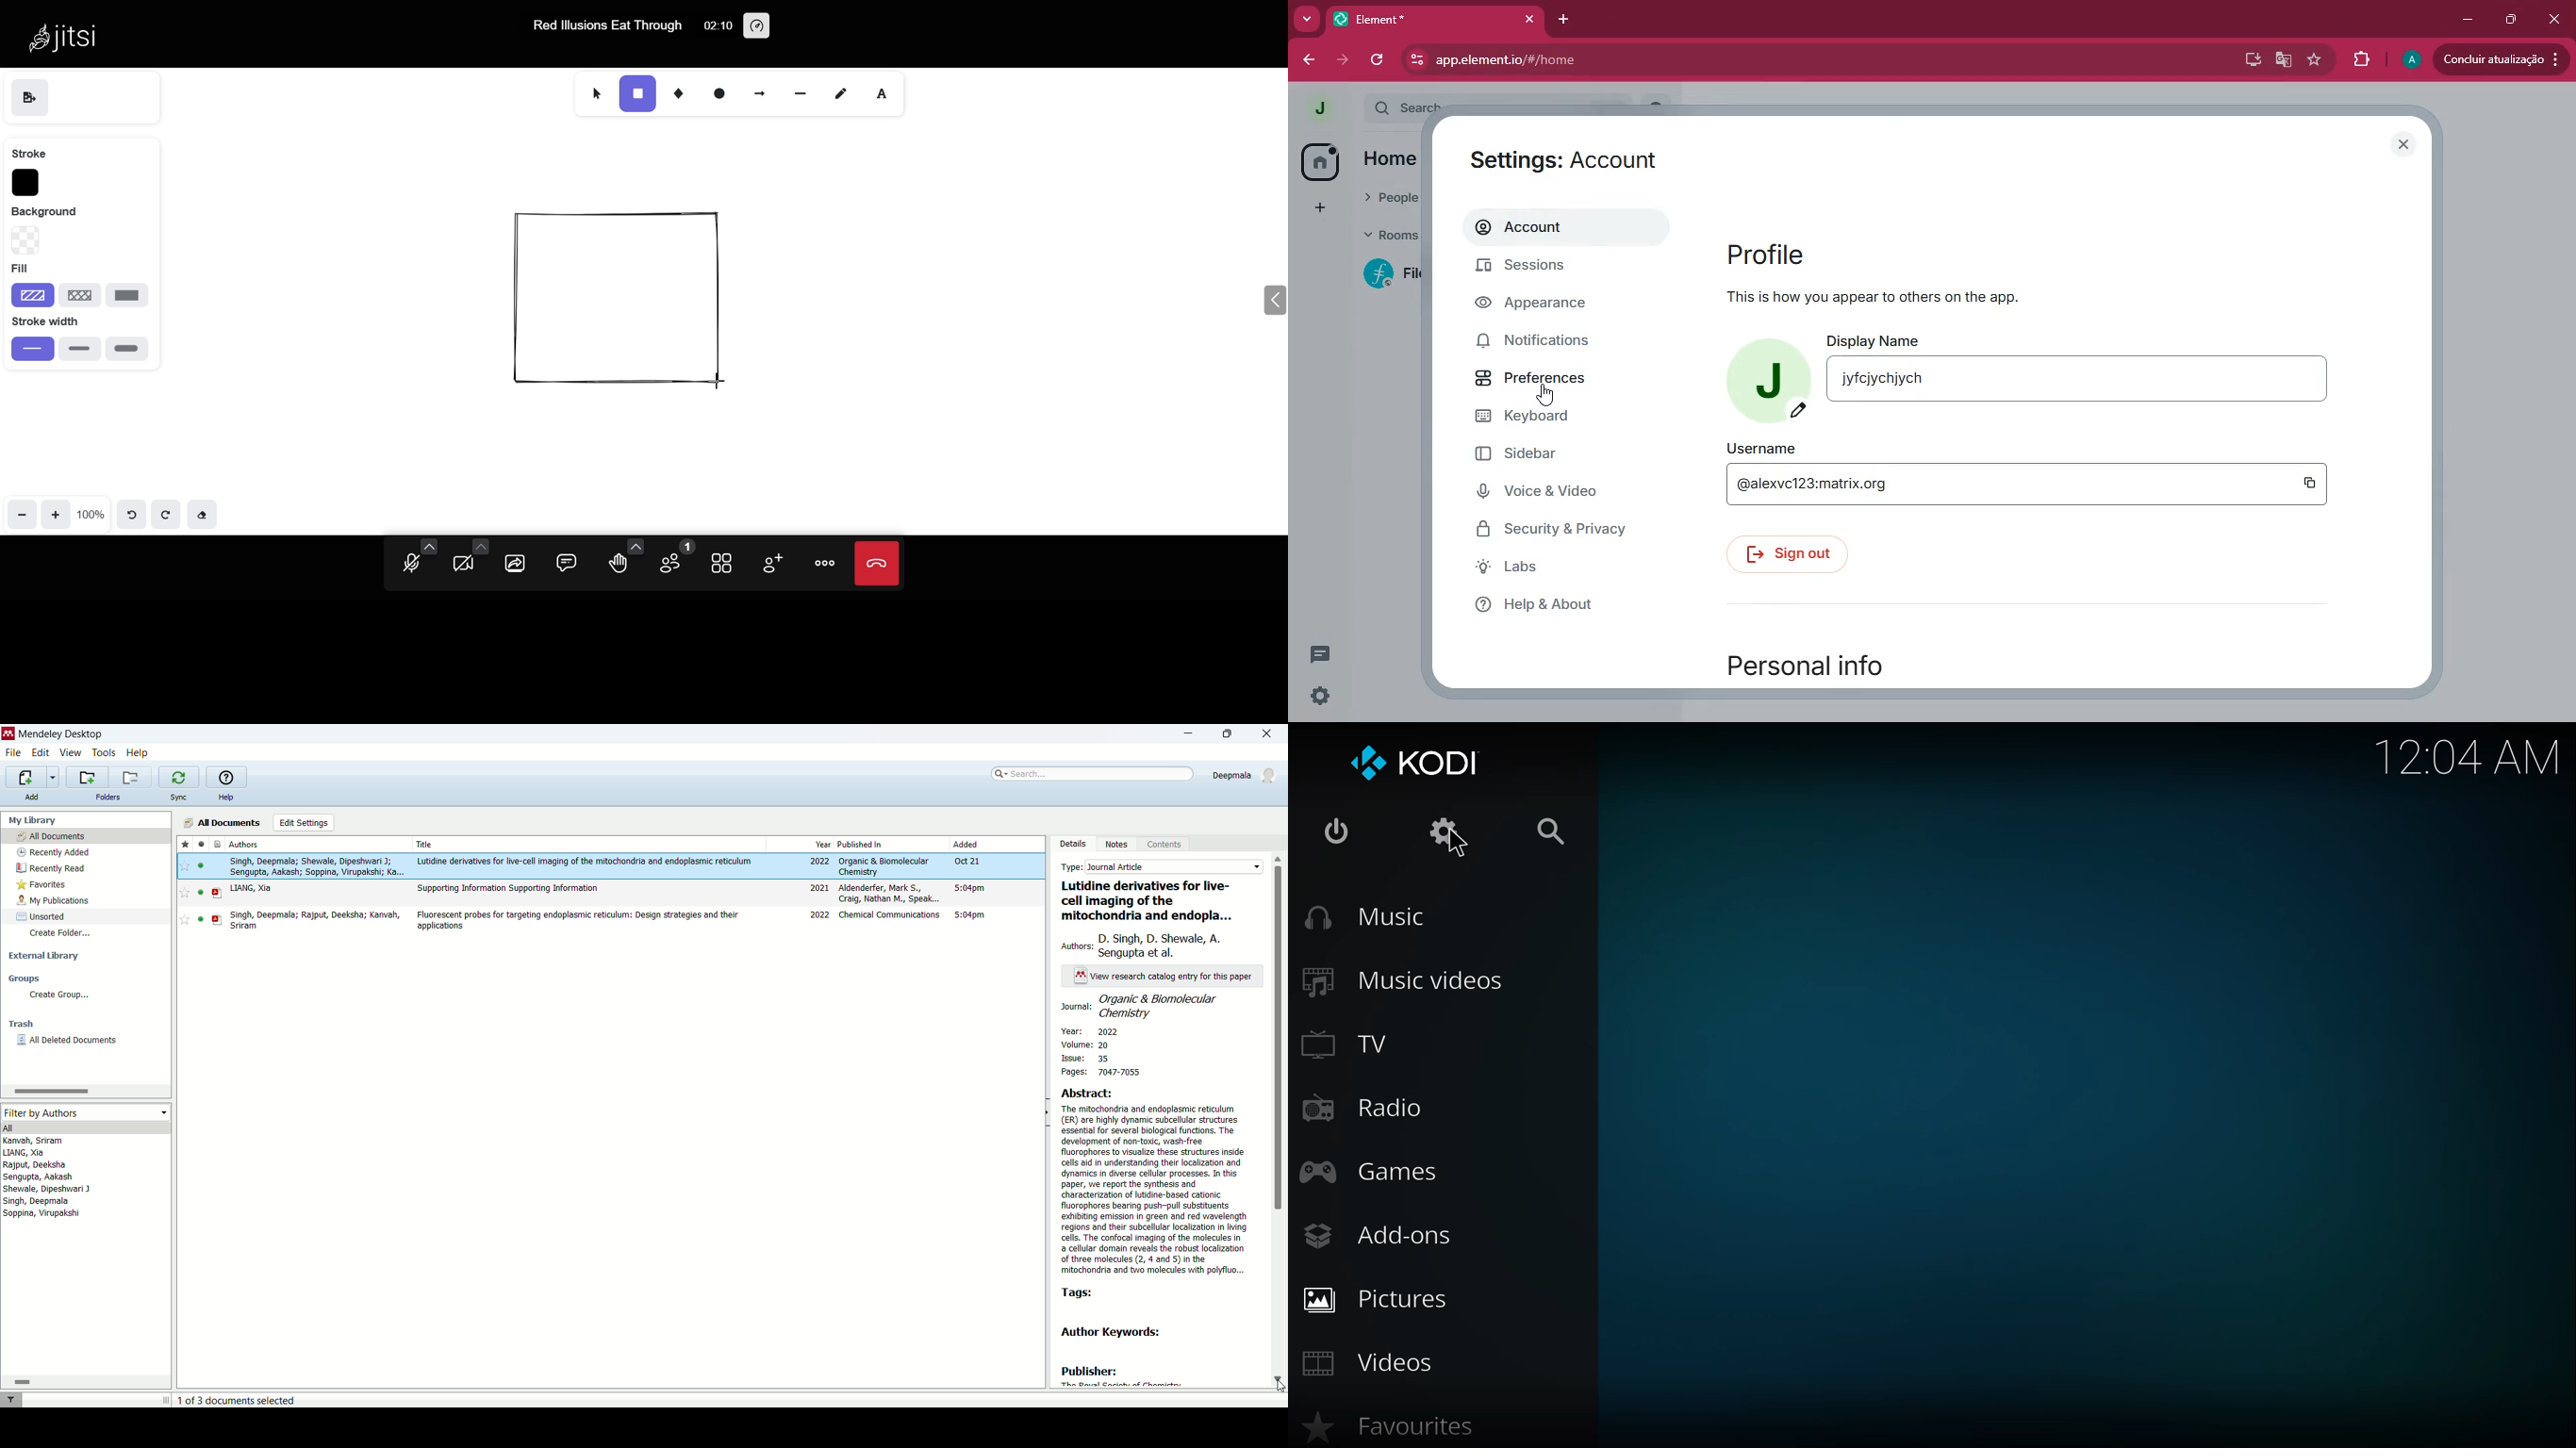  I want to click on Jitsi, so click(68, 35).